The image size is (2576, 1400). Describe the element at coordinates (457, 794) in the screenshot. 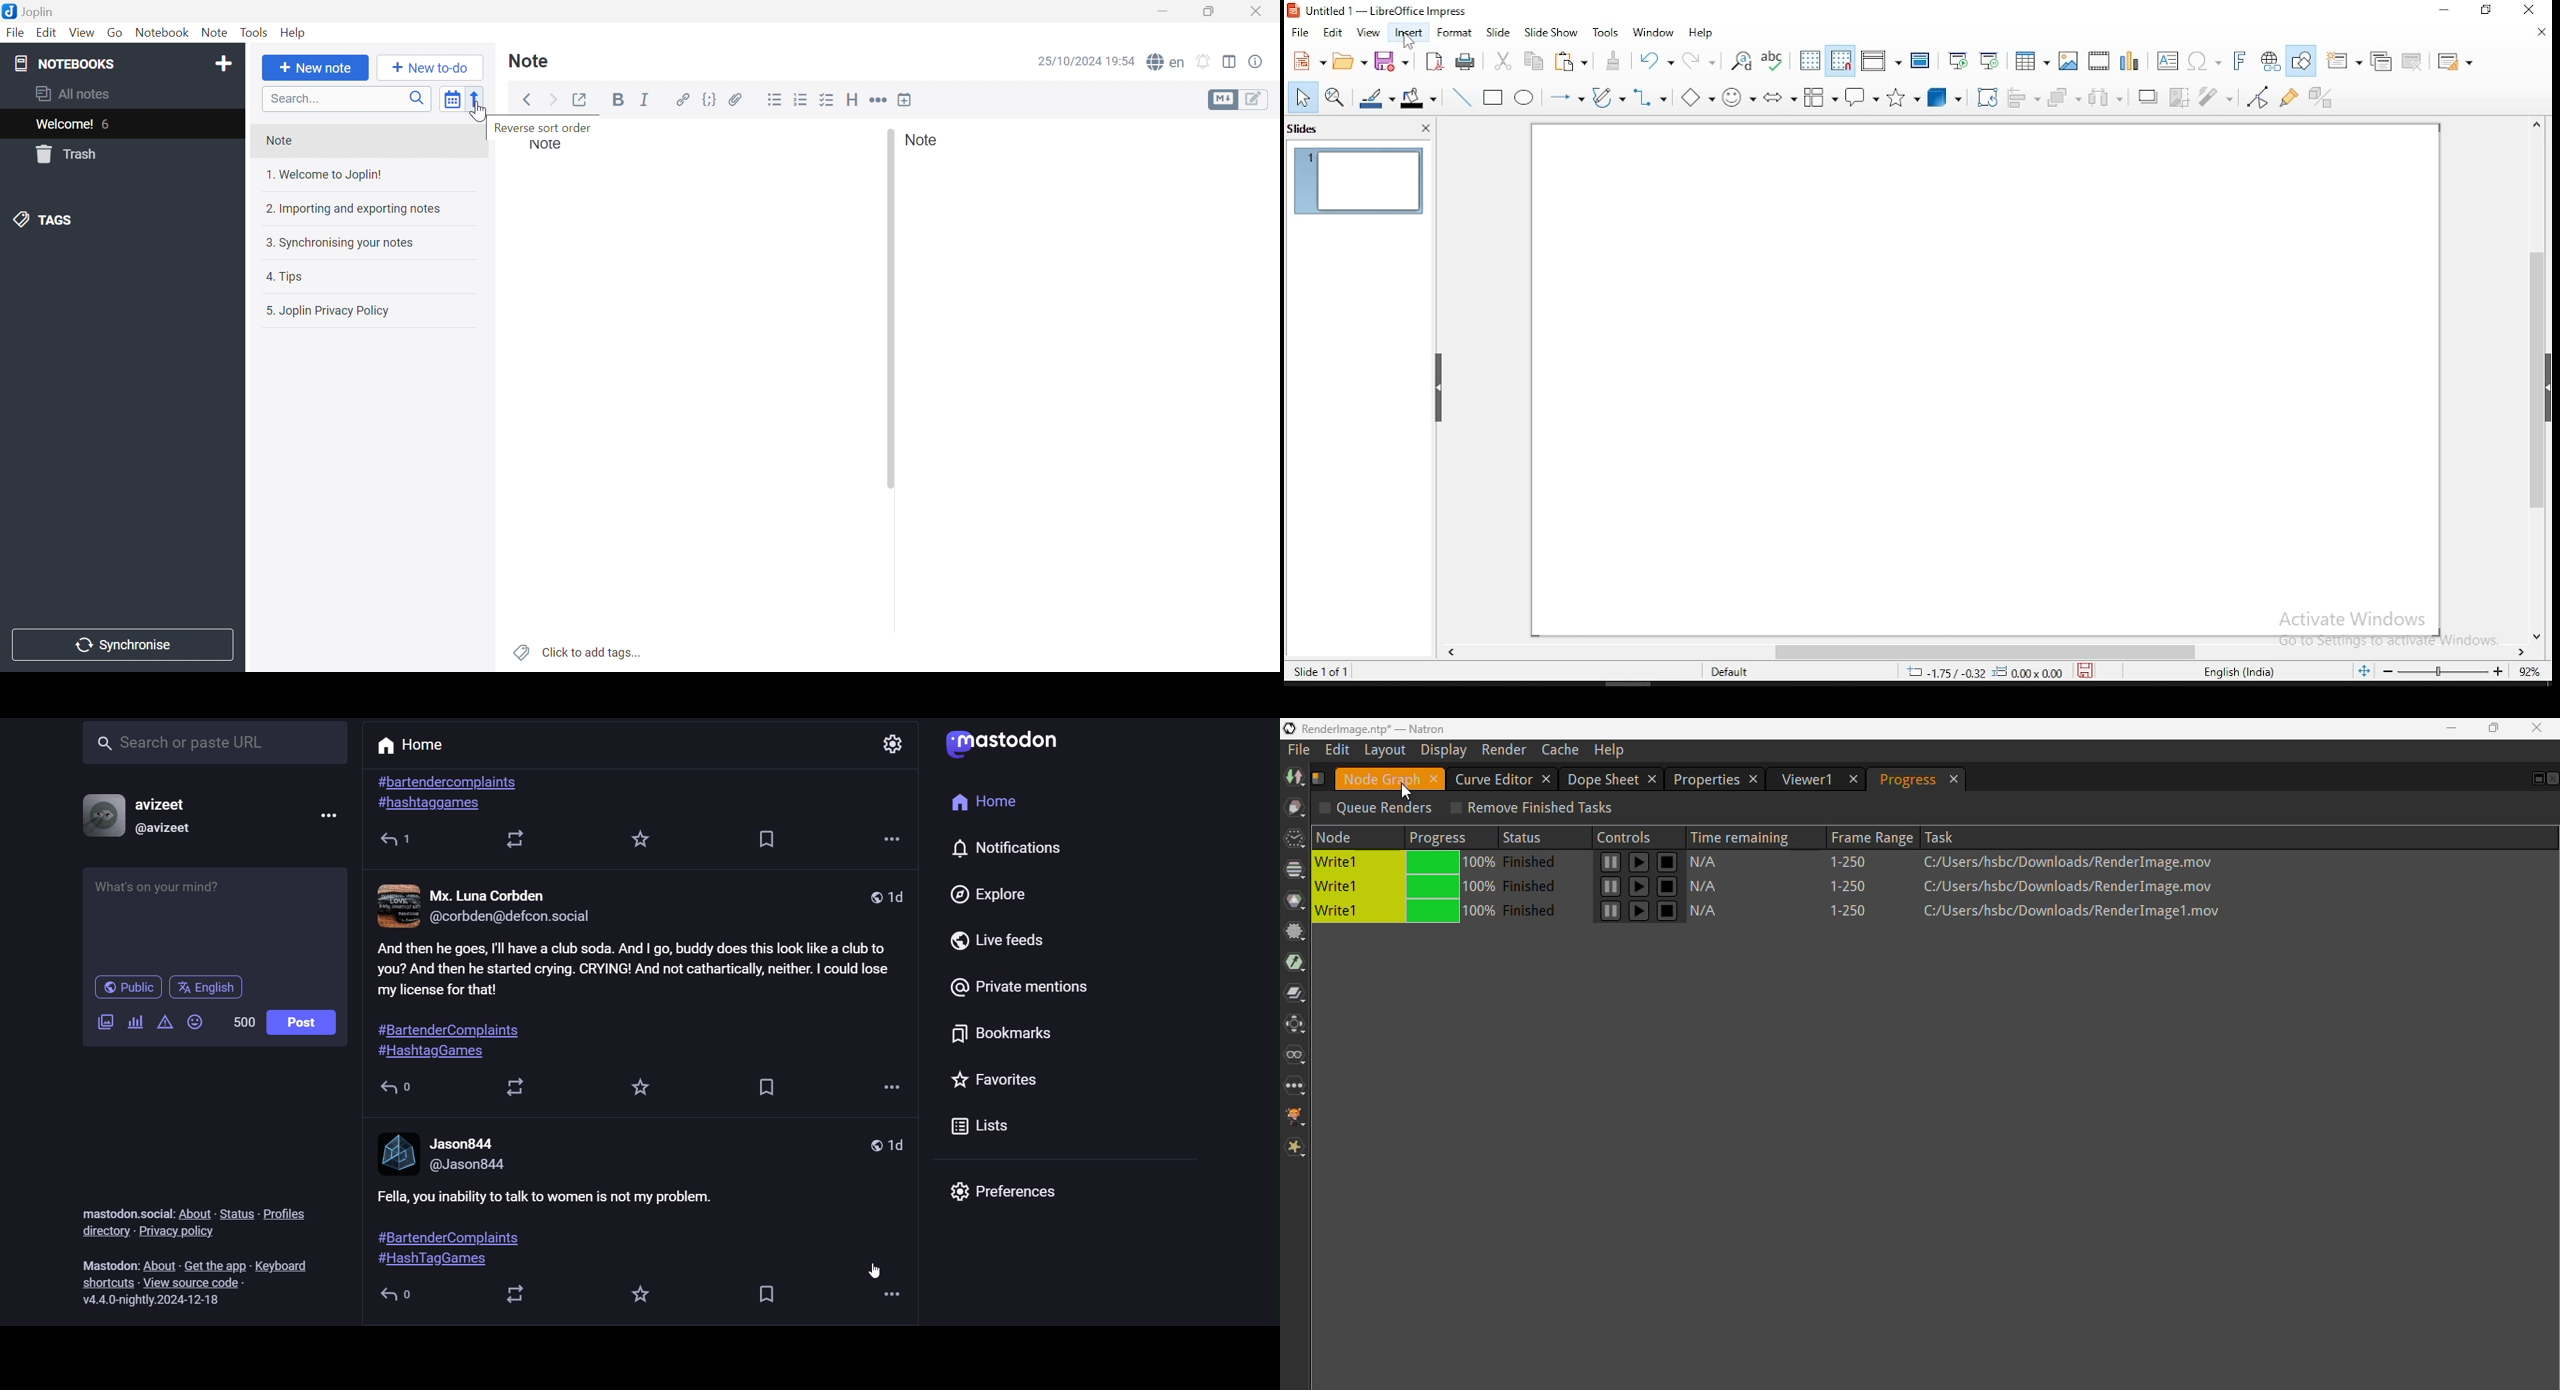

I see `hashtags` at that location.